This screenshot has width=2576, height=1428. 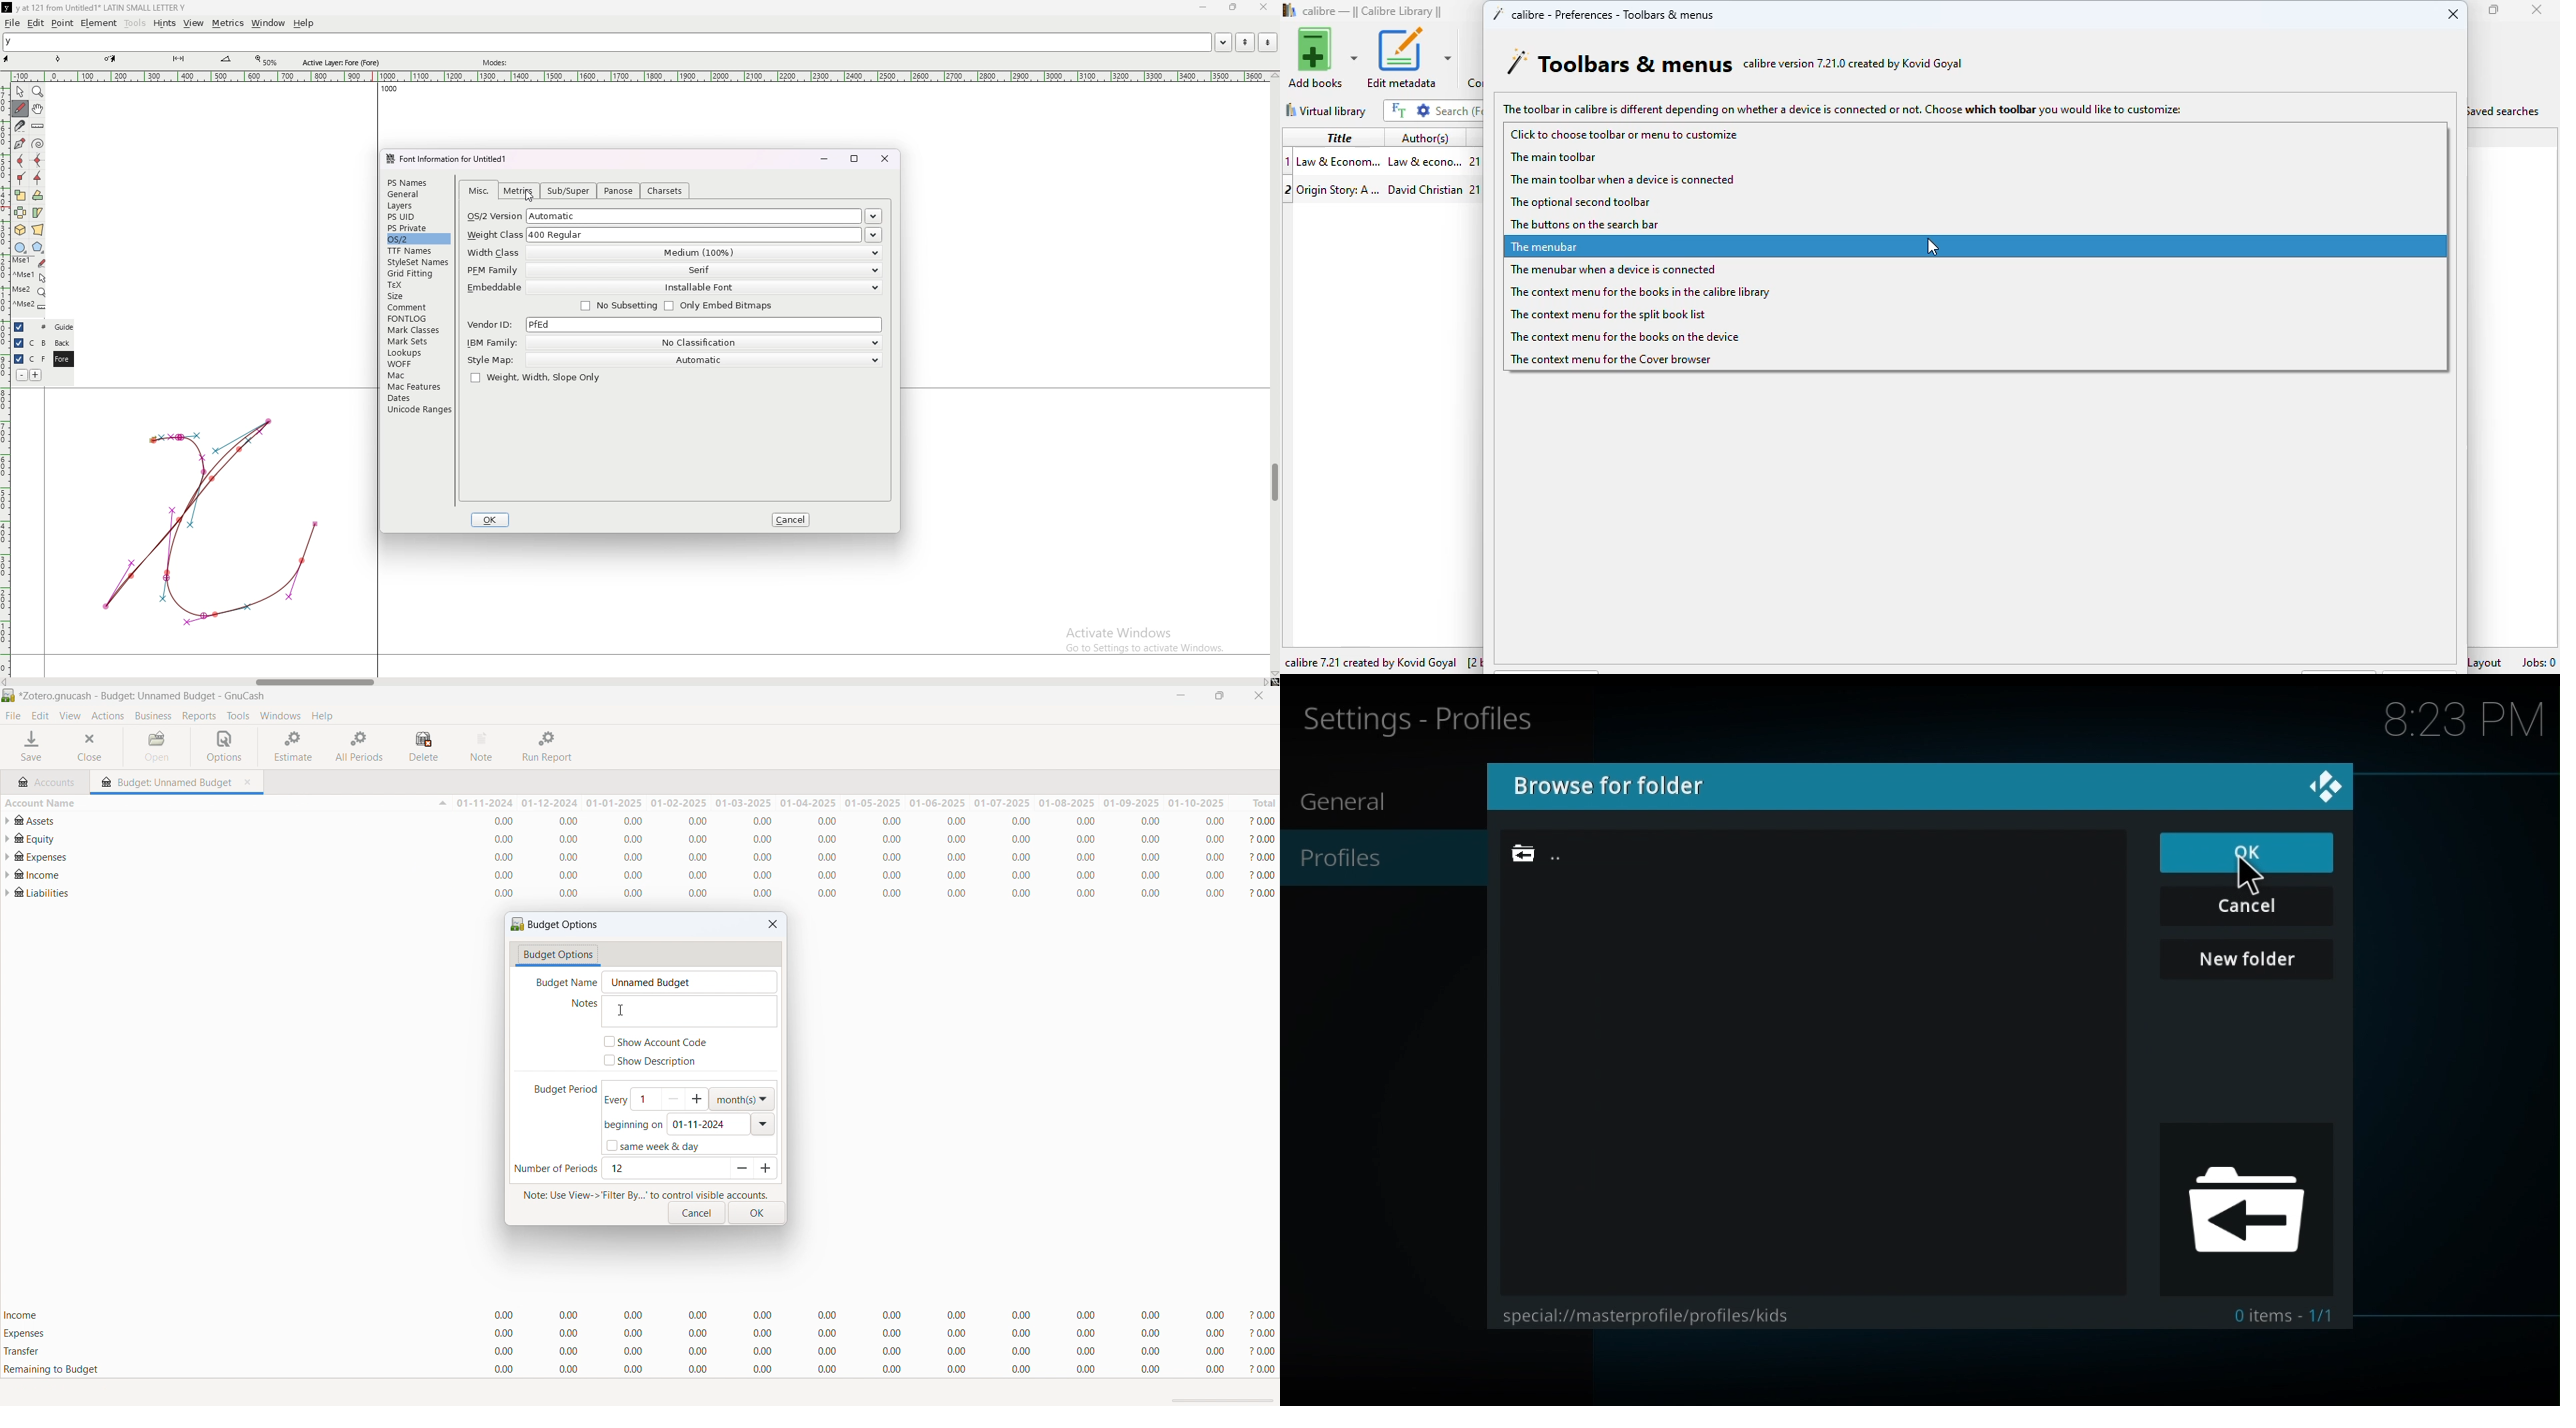 I want to click on polygon or star, so click(x=38, y=248).